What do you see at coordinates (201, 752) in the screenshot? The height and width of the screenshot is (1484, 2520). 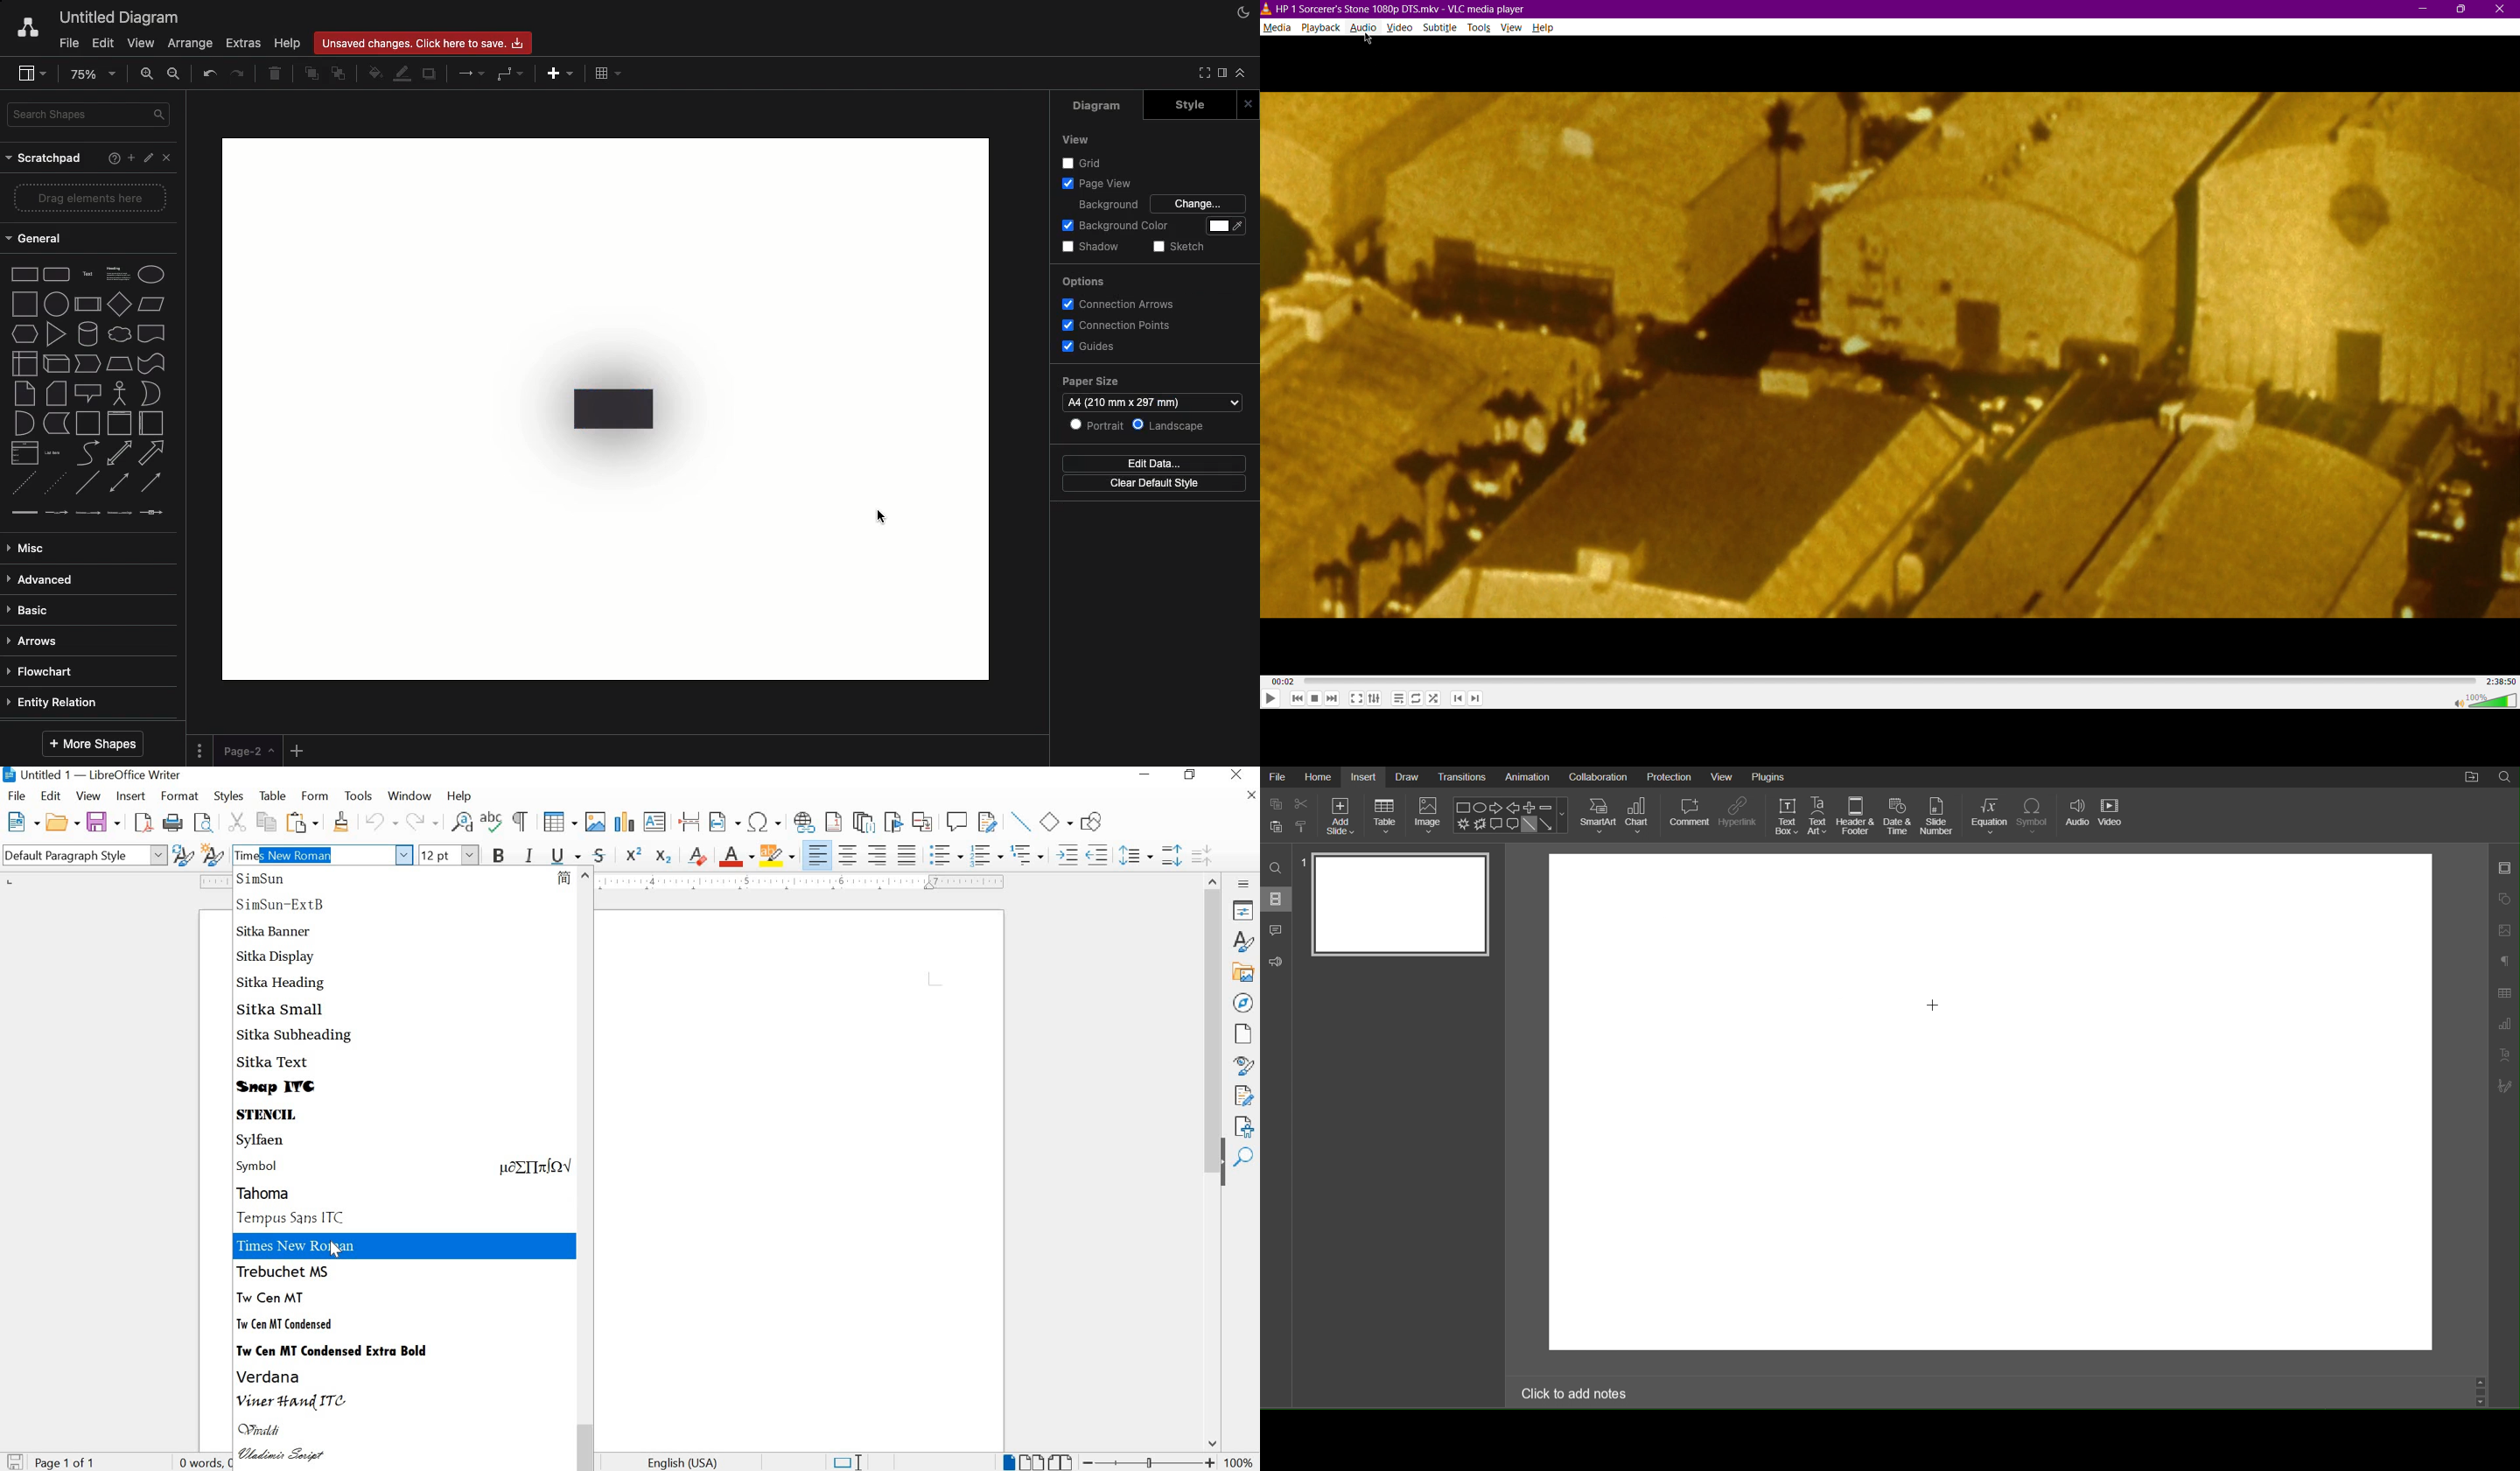 I see `Options` at bounding box center [201, 752].